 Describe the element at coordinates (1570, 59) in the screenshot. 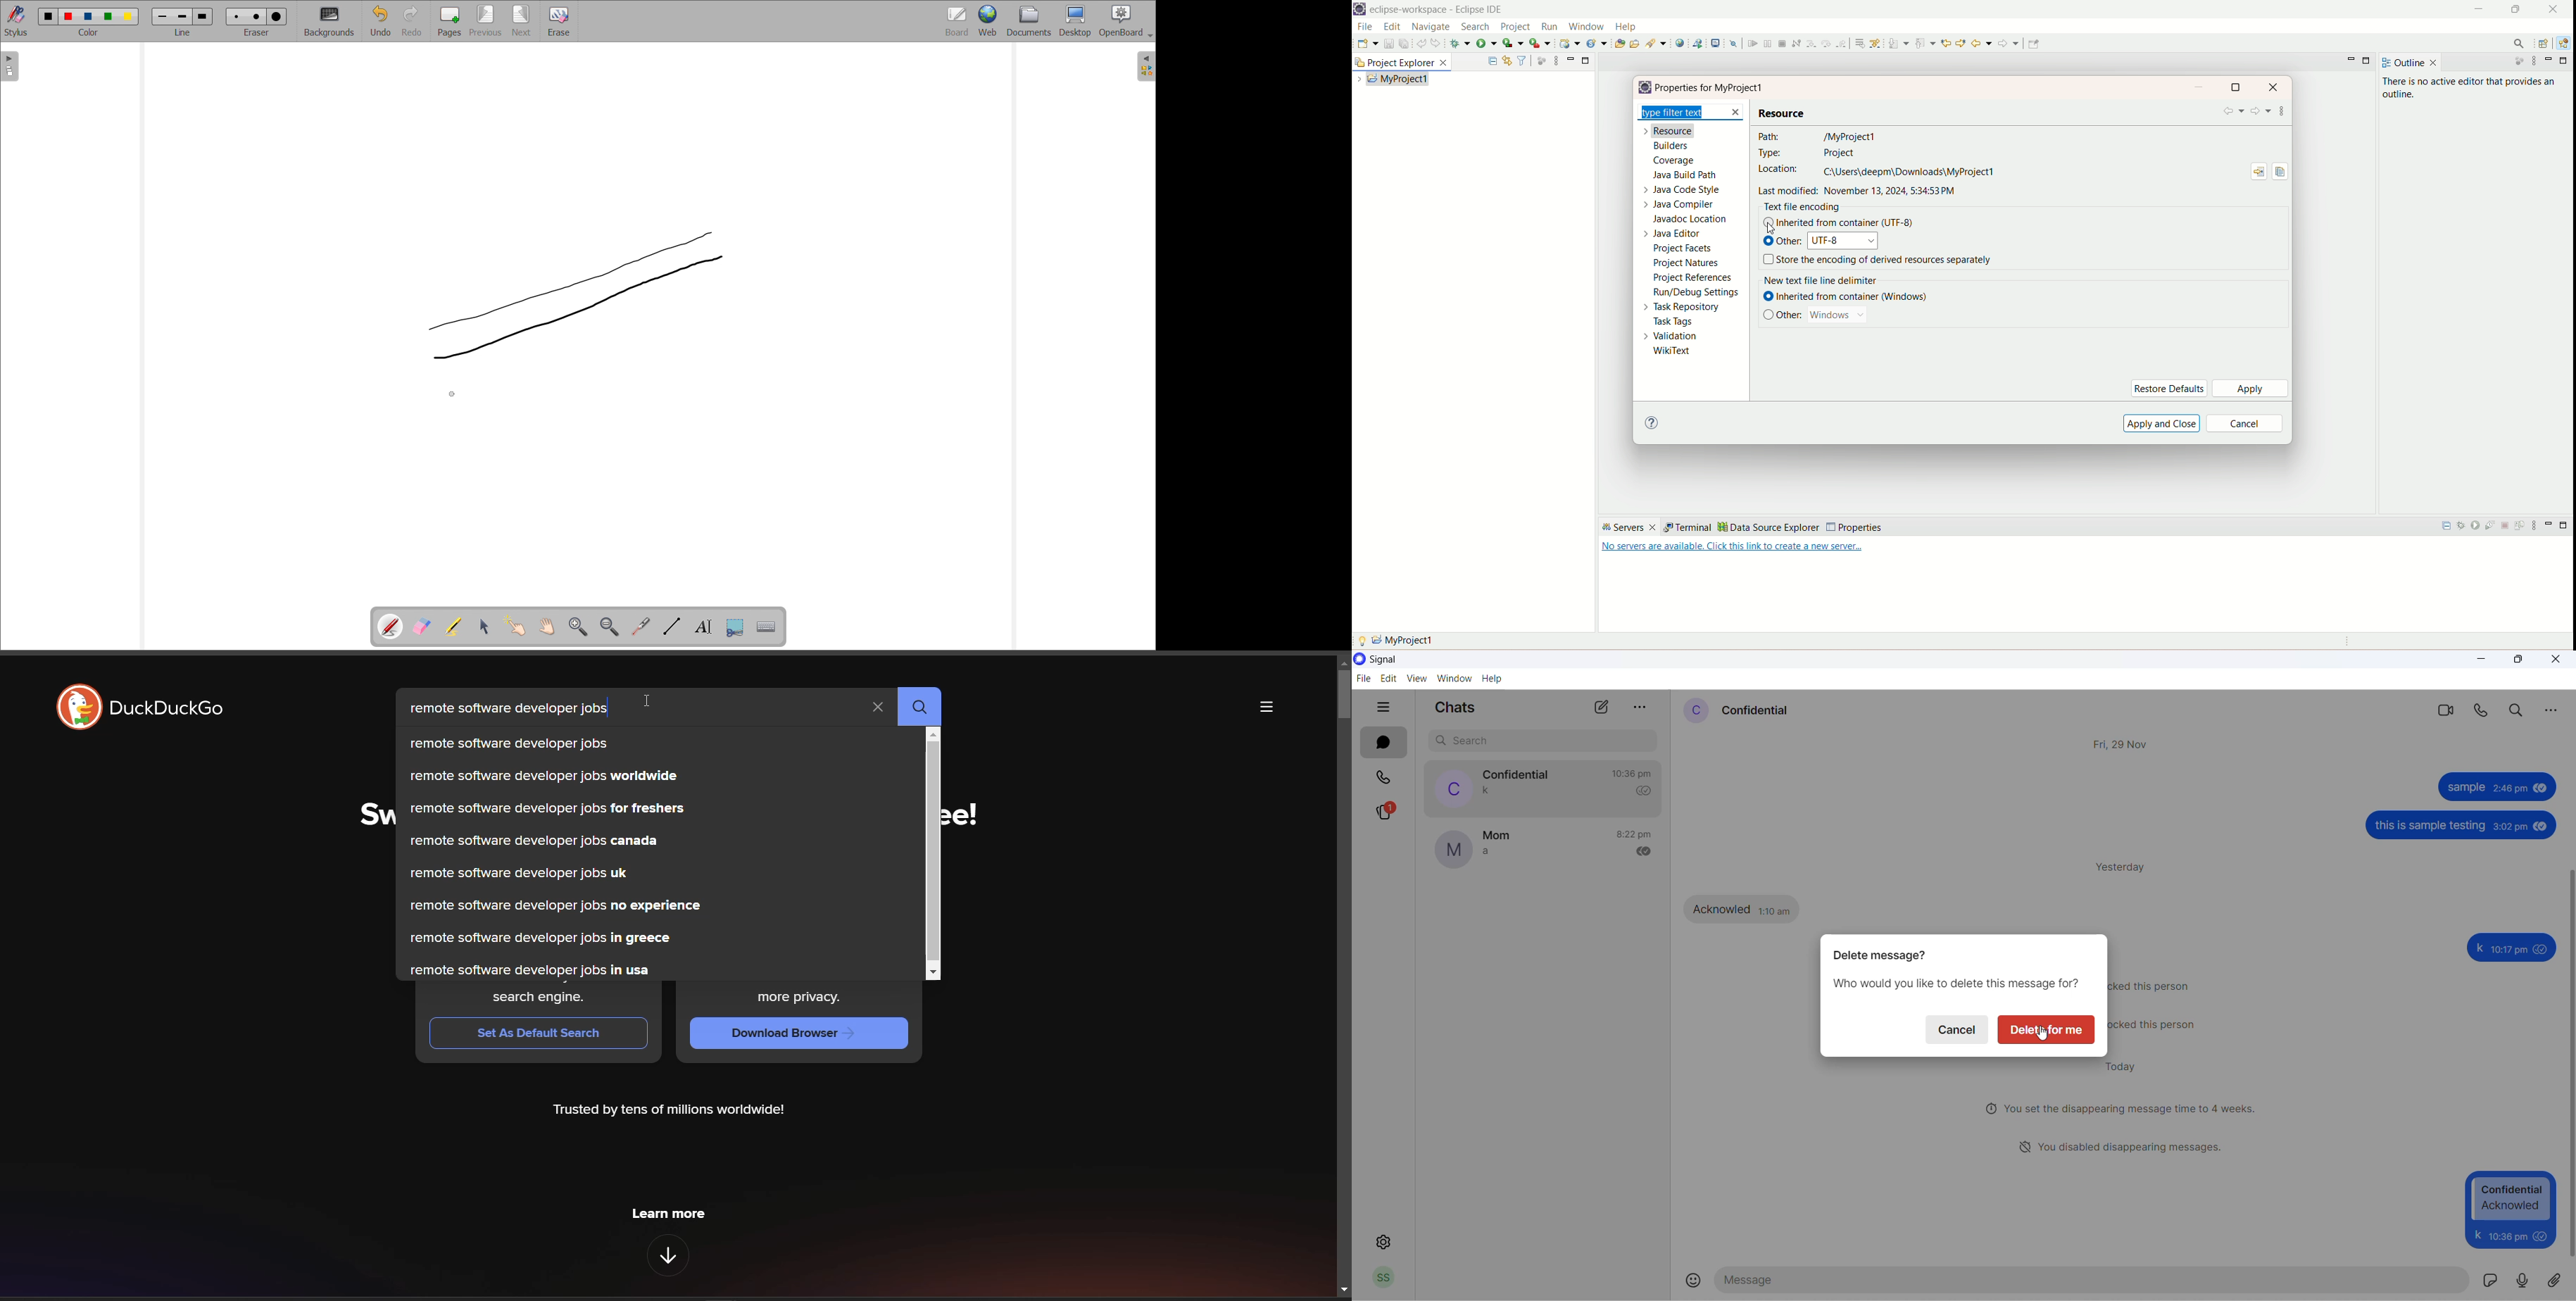

I see `minimize` at that location.